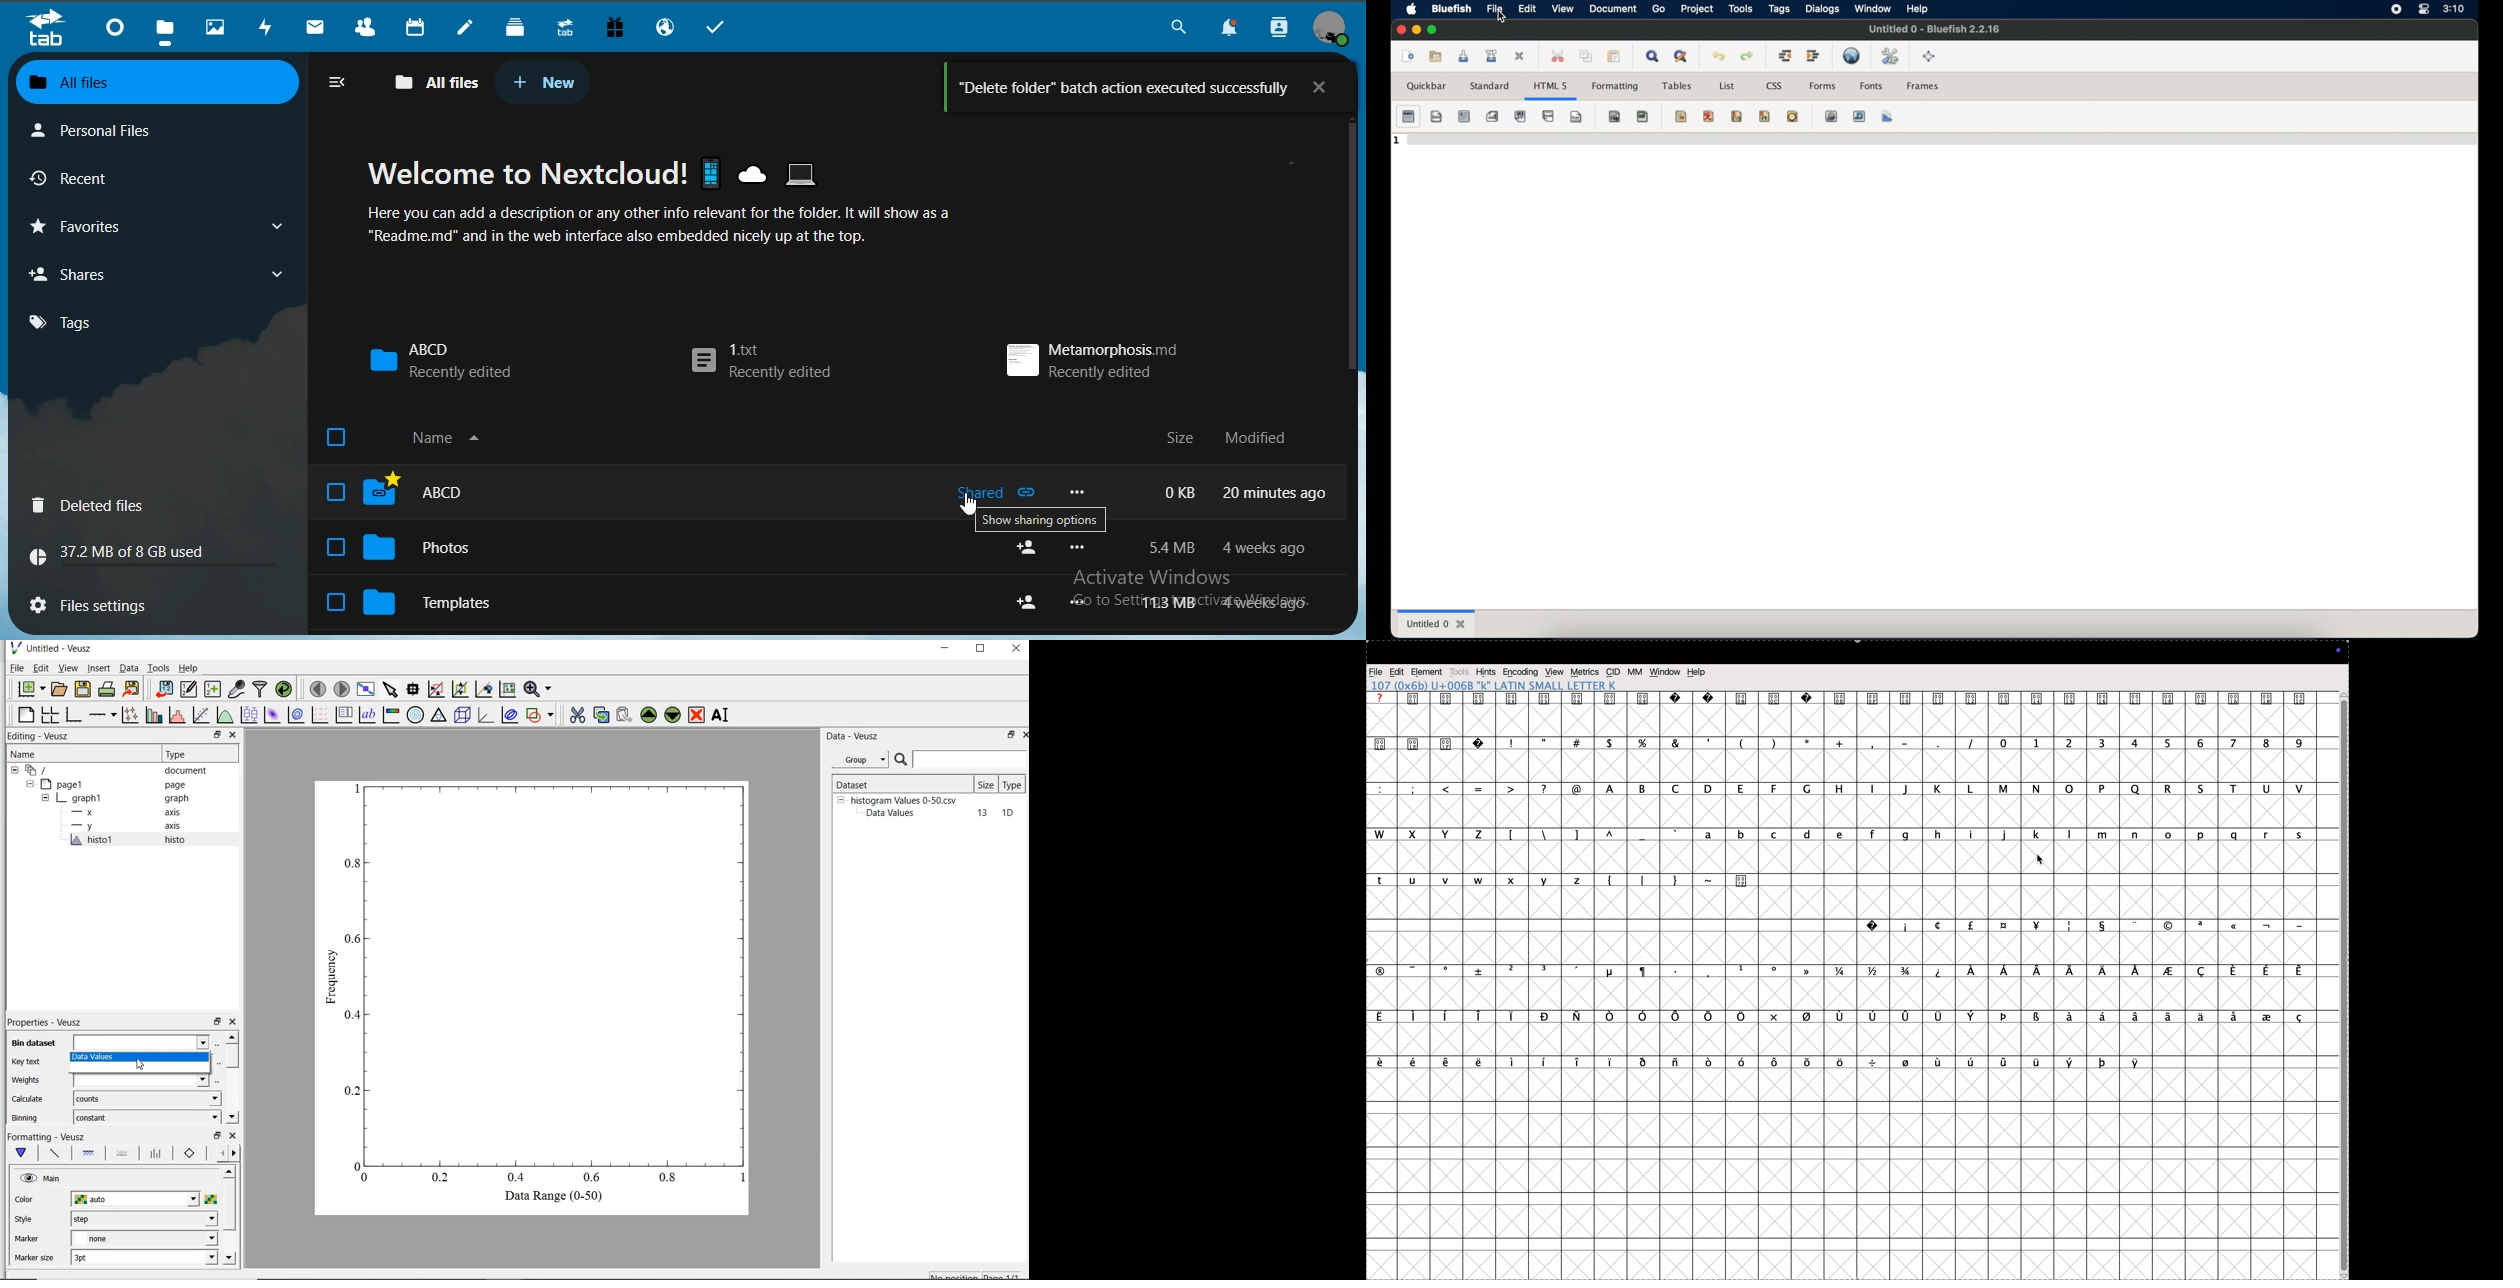 This screenshot has height=1288, width=2520. I want to click on =, so click(1481, 788).